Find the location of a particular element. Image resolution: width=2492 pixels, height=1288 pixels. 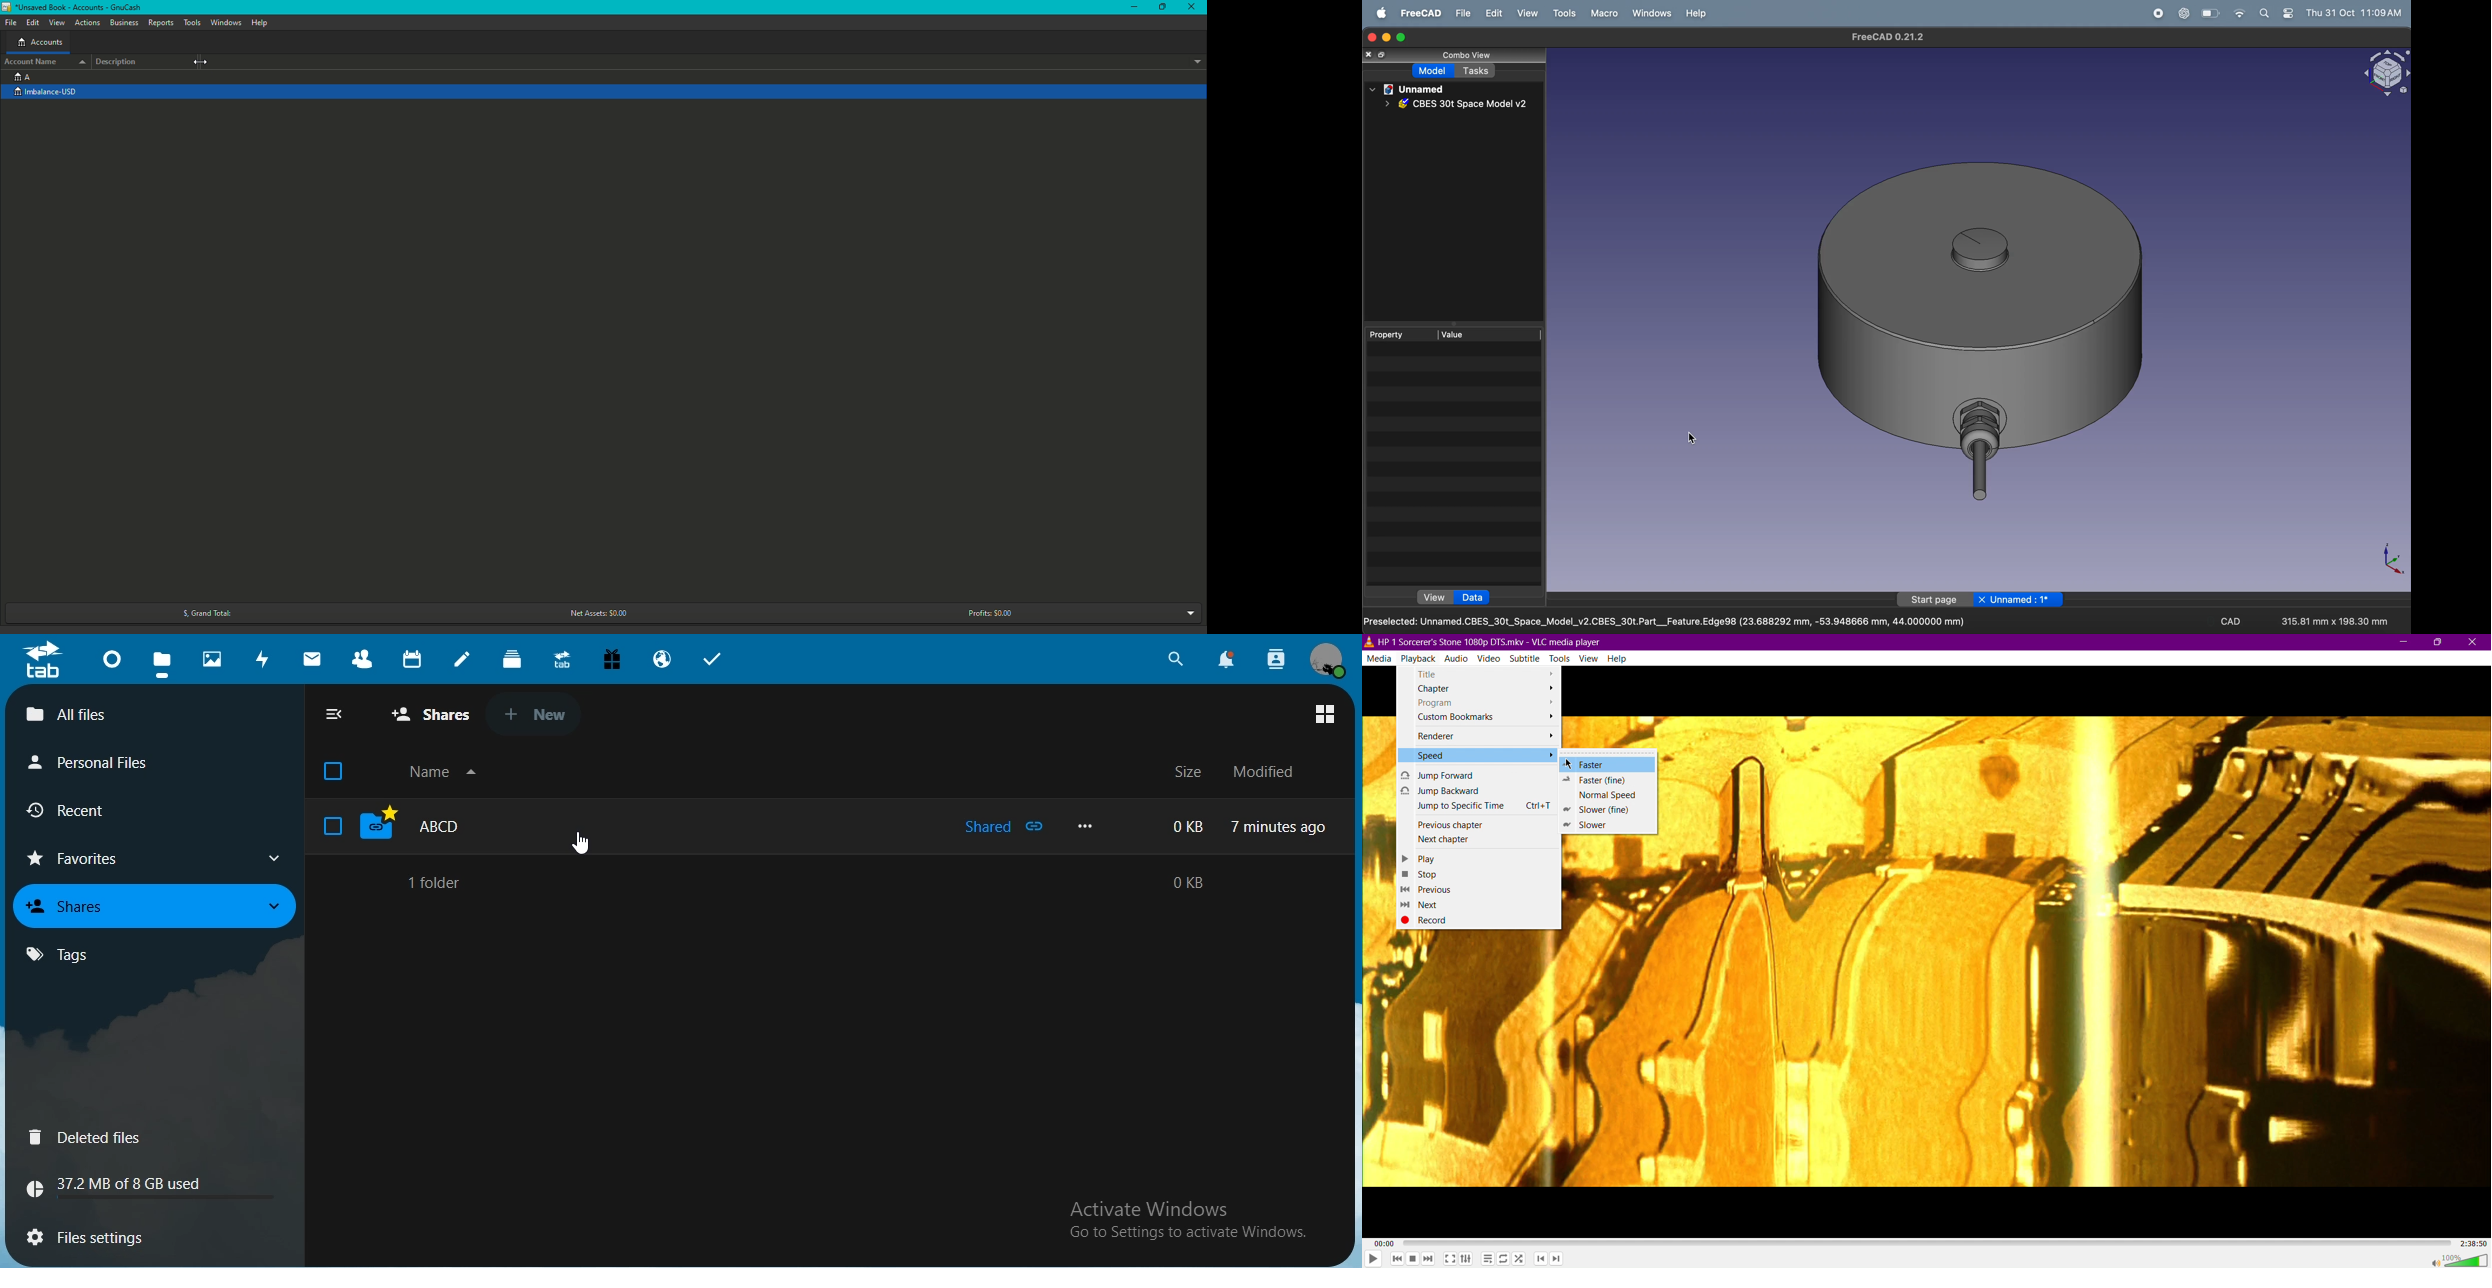

favourites is located at coordinates (83, 859).